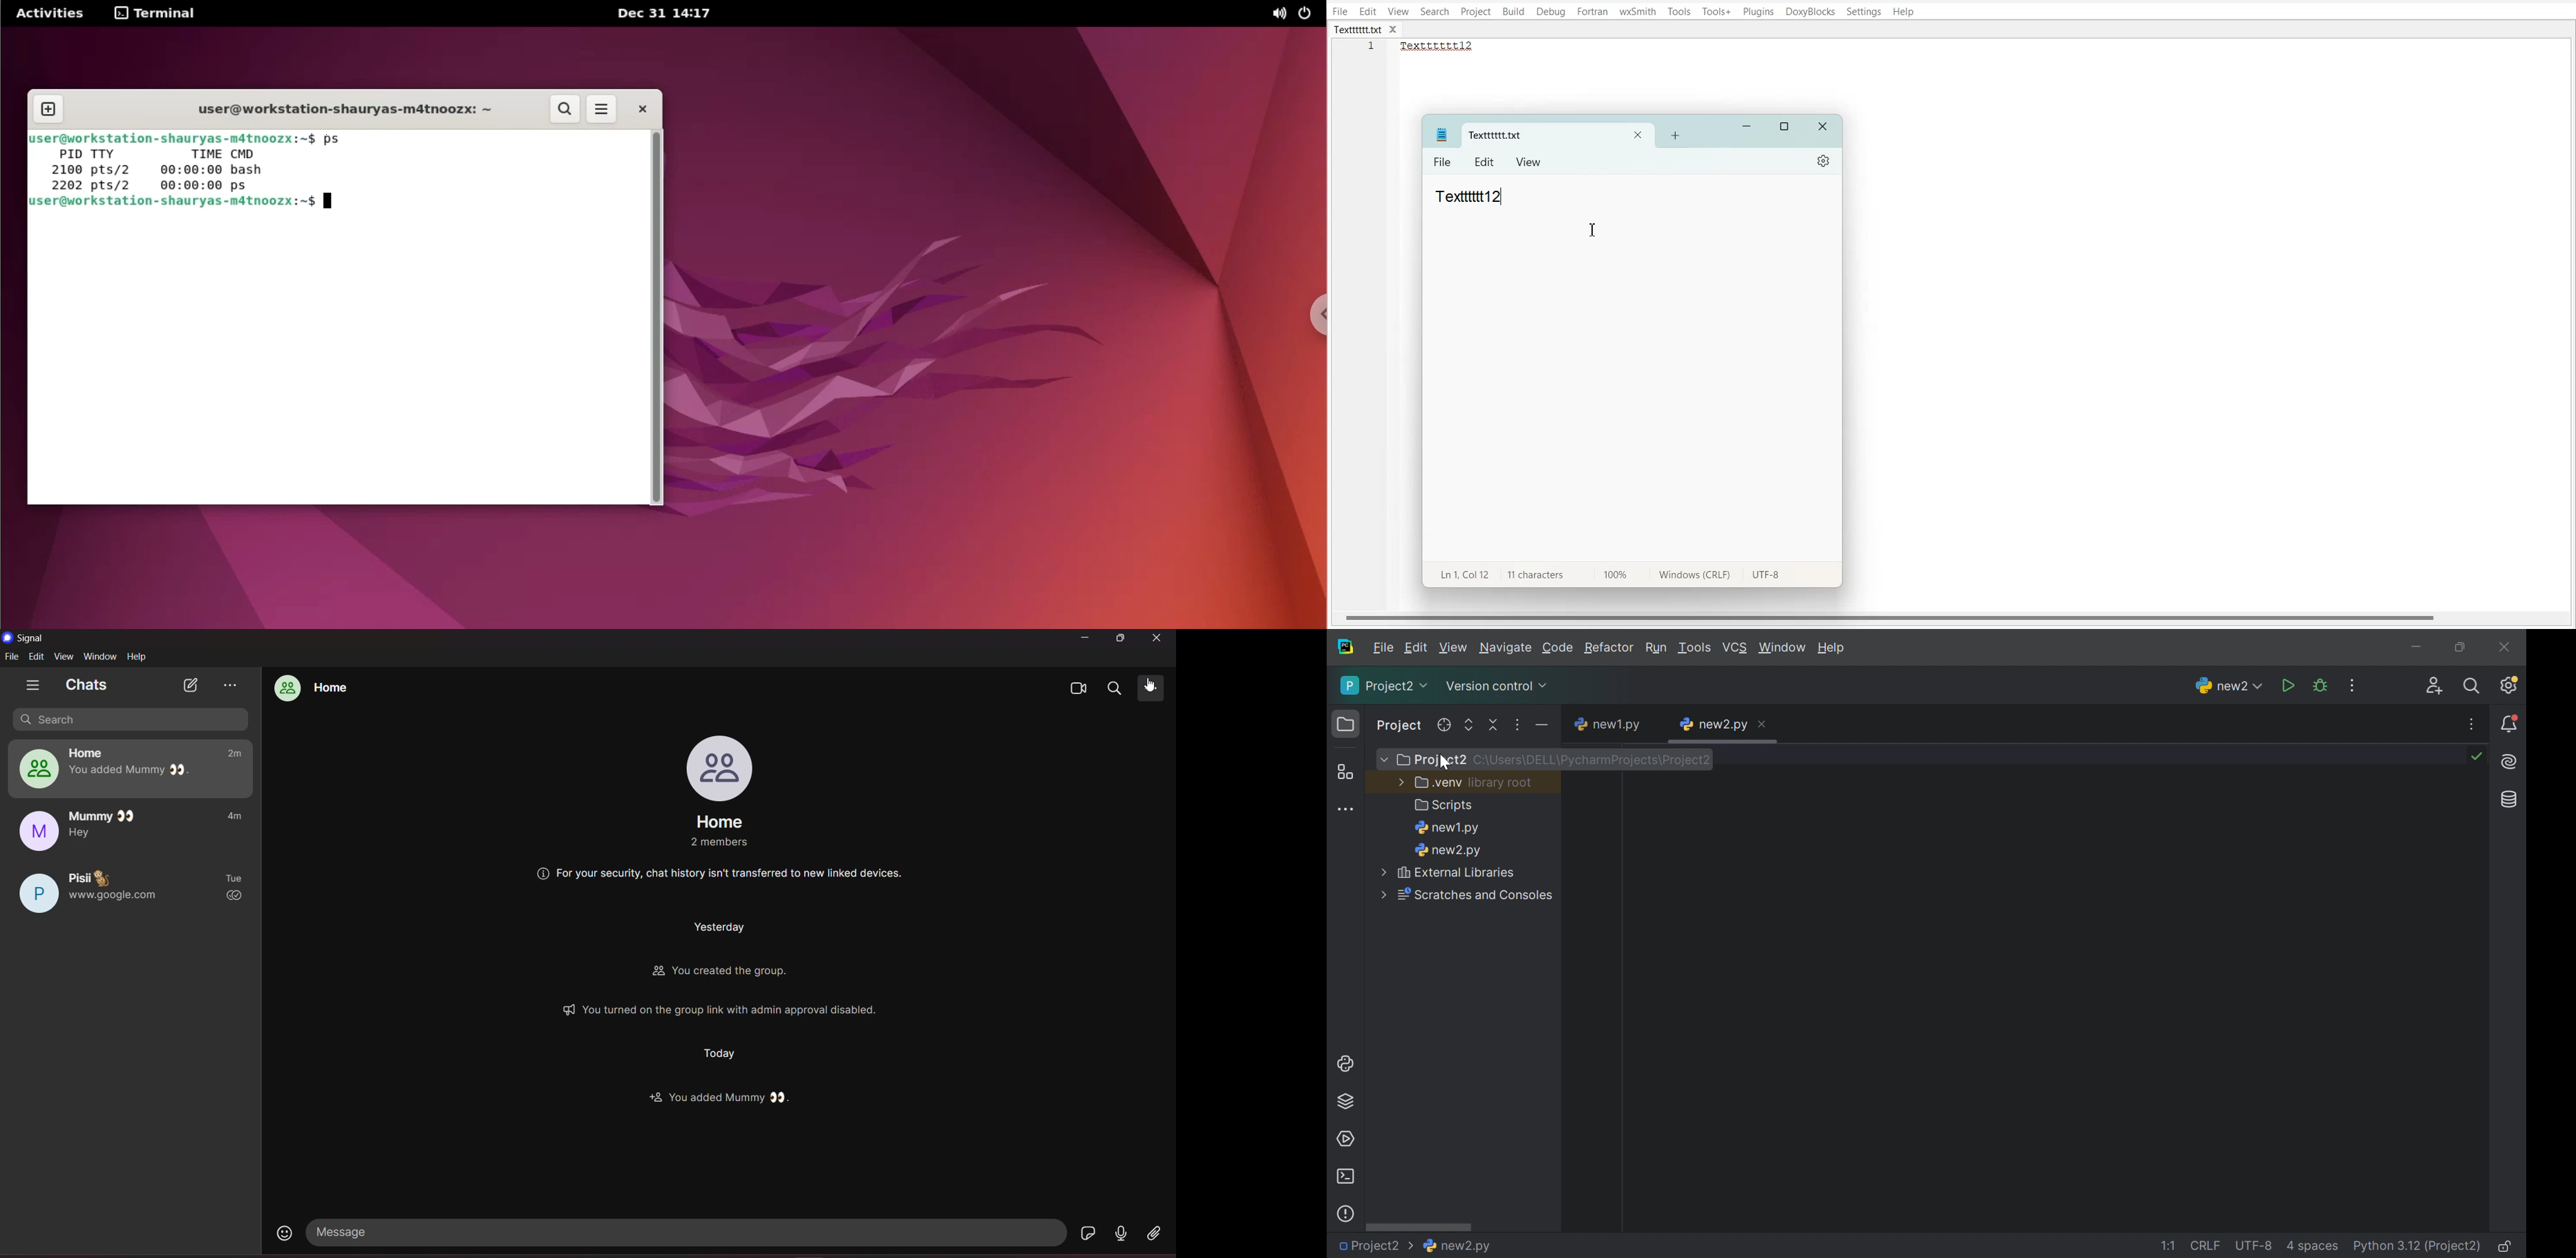 The image size is (2576, 1260). Describe the element at coordinates (1368, 11) in the screenshot. I see `Edit` at that location.